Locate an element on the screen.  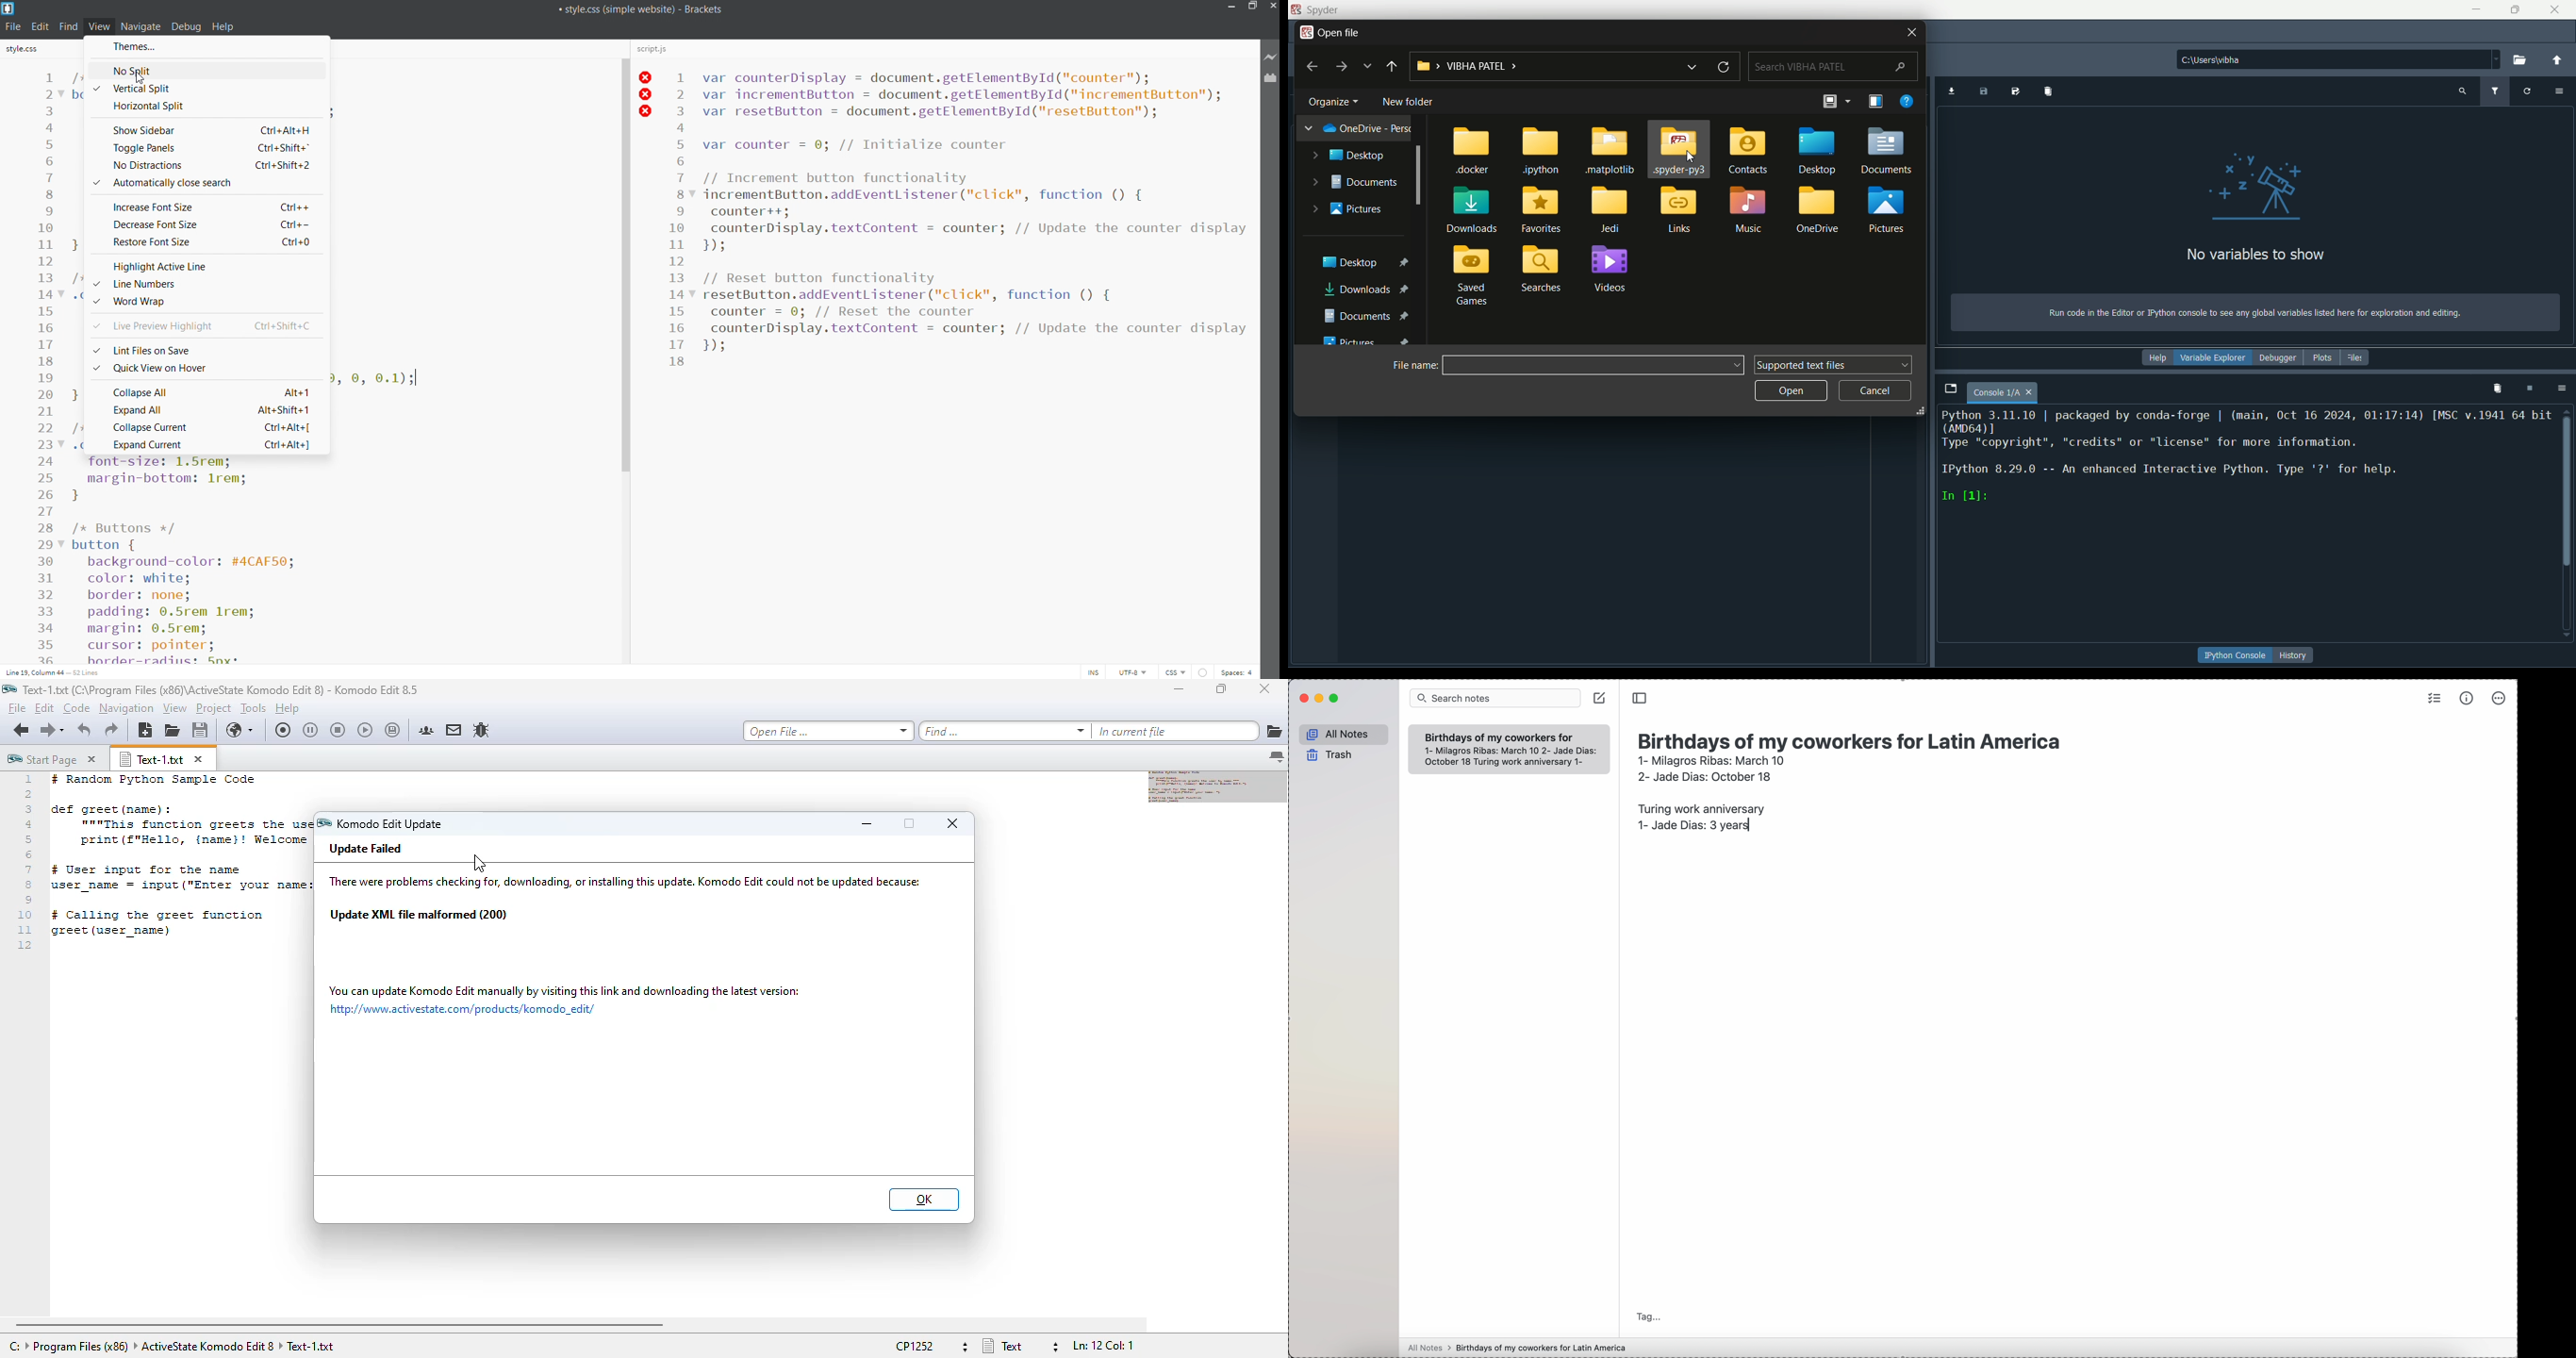
check list is located at coordinates (2434, 697).